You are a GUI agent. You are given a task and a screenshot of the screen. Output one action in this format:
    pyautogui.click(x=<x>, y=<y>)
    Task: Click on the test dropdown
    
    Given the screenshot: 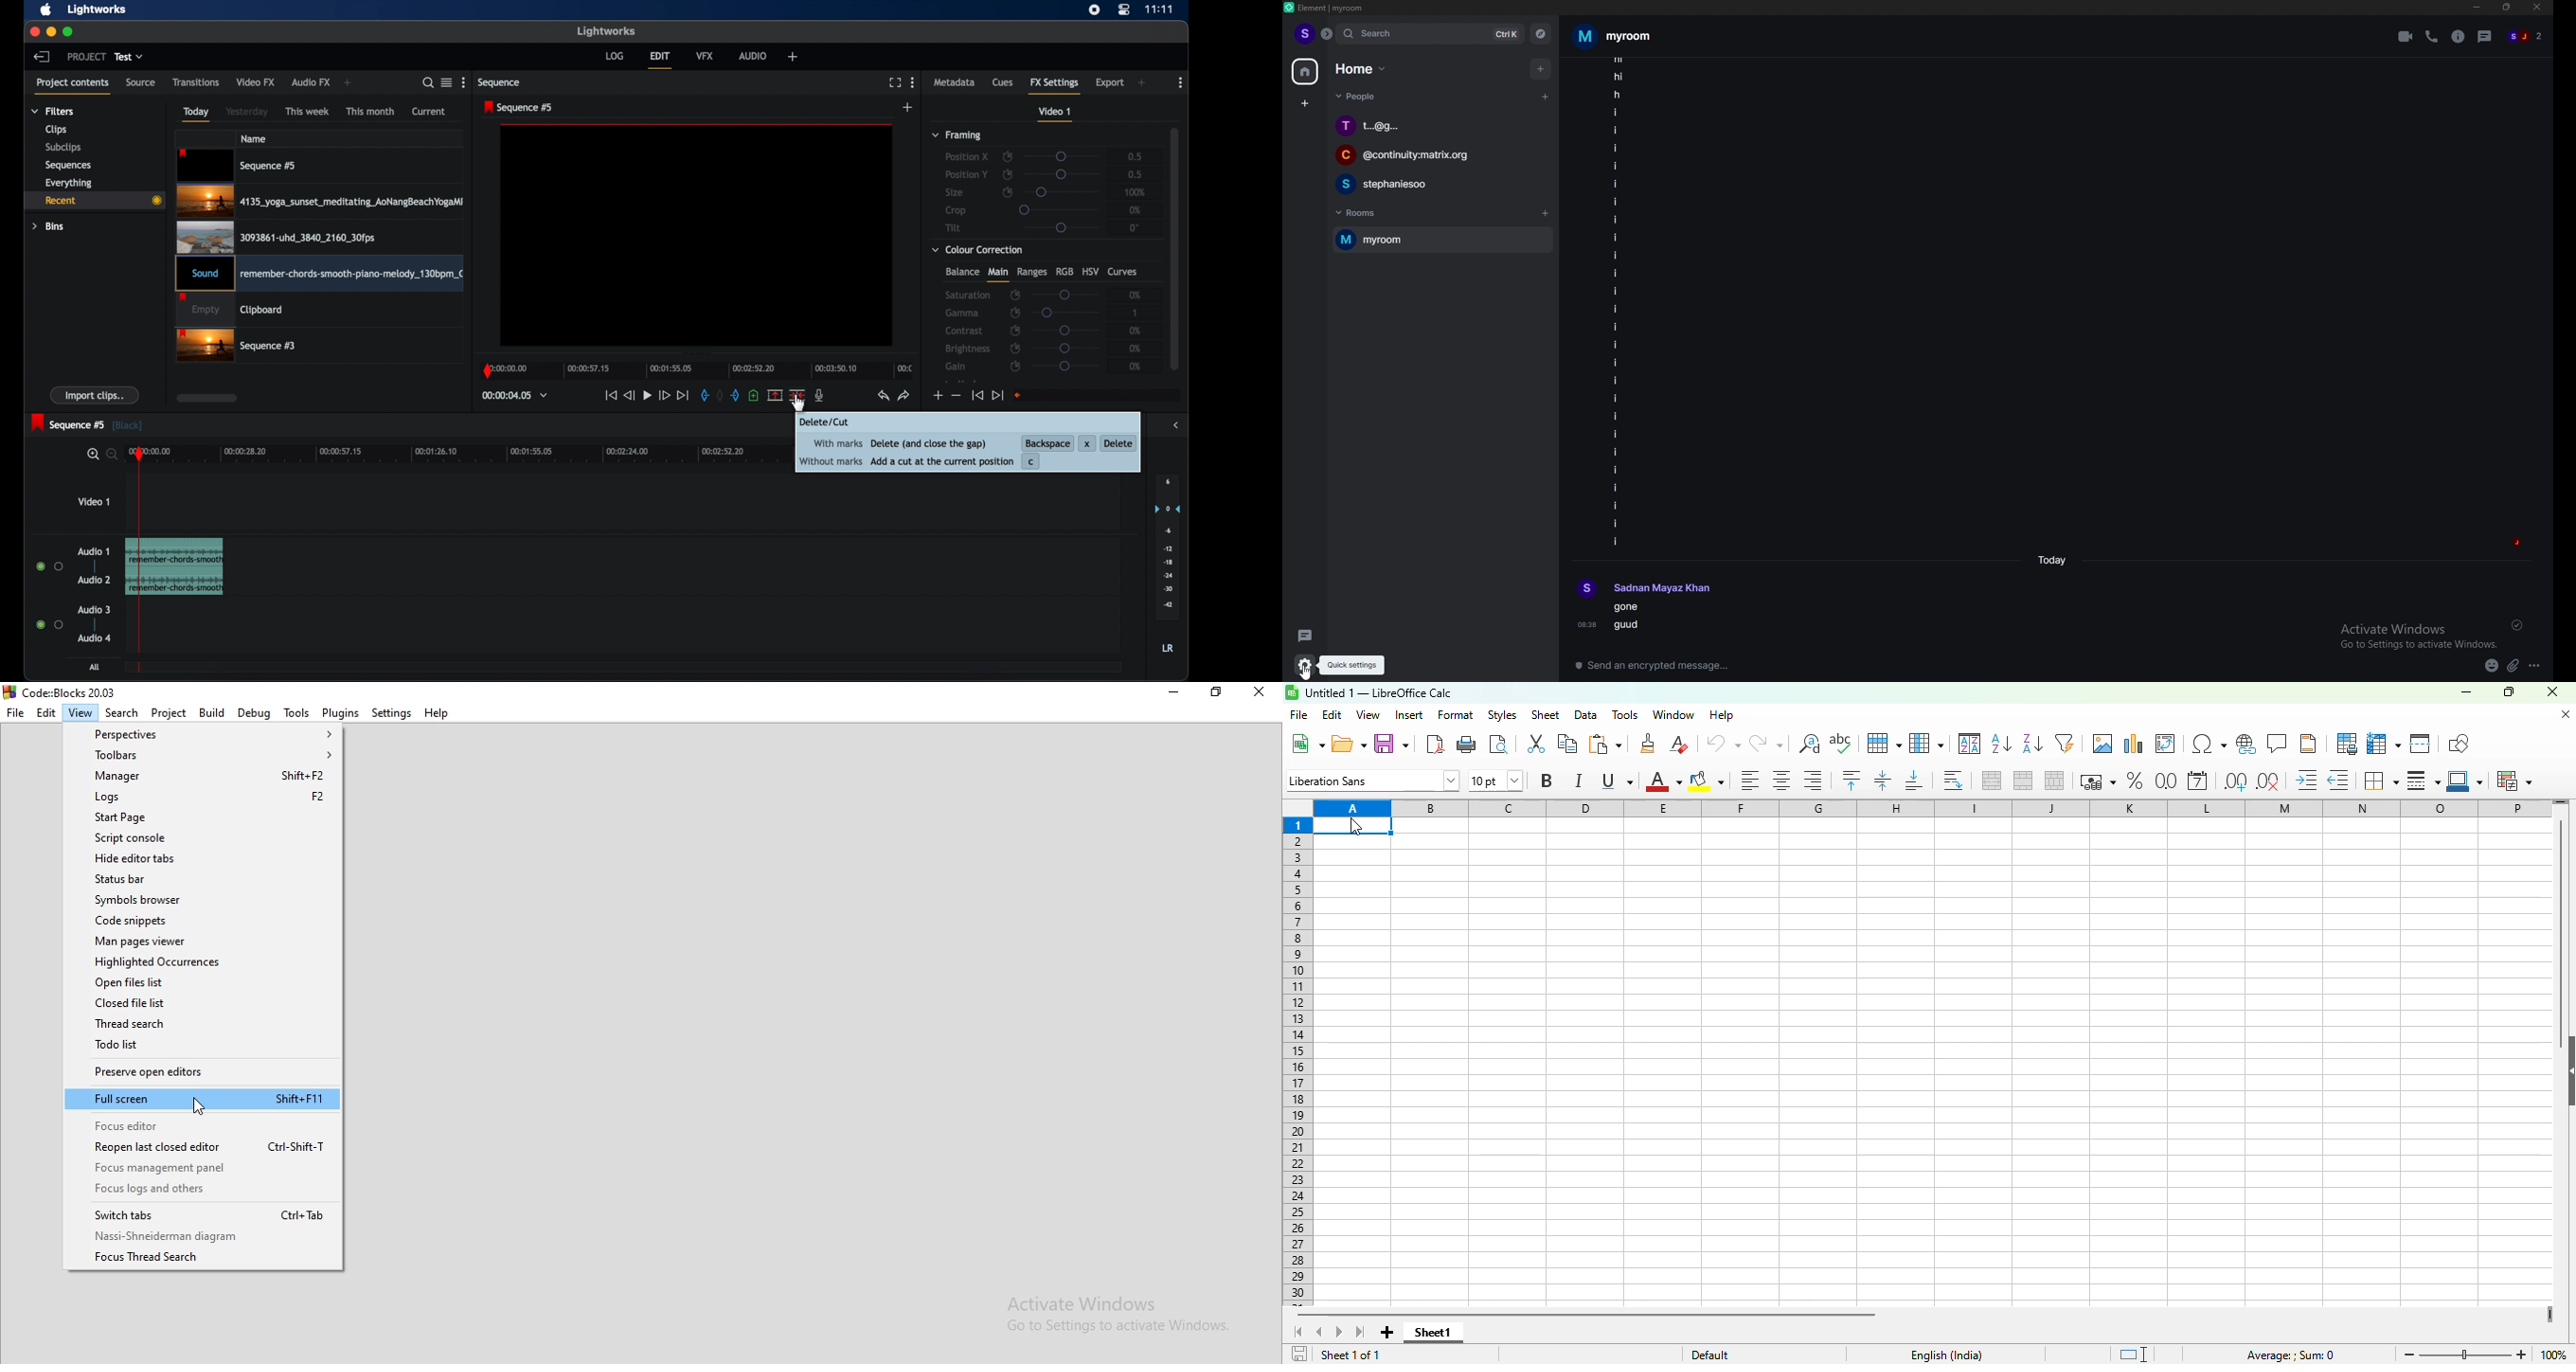 What is the action you would take?
    pyautogui.click(x=129, y=57)
    